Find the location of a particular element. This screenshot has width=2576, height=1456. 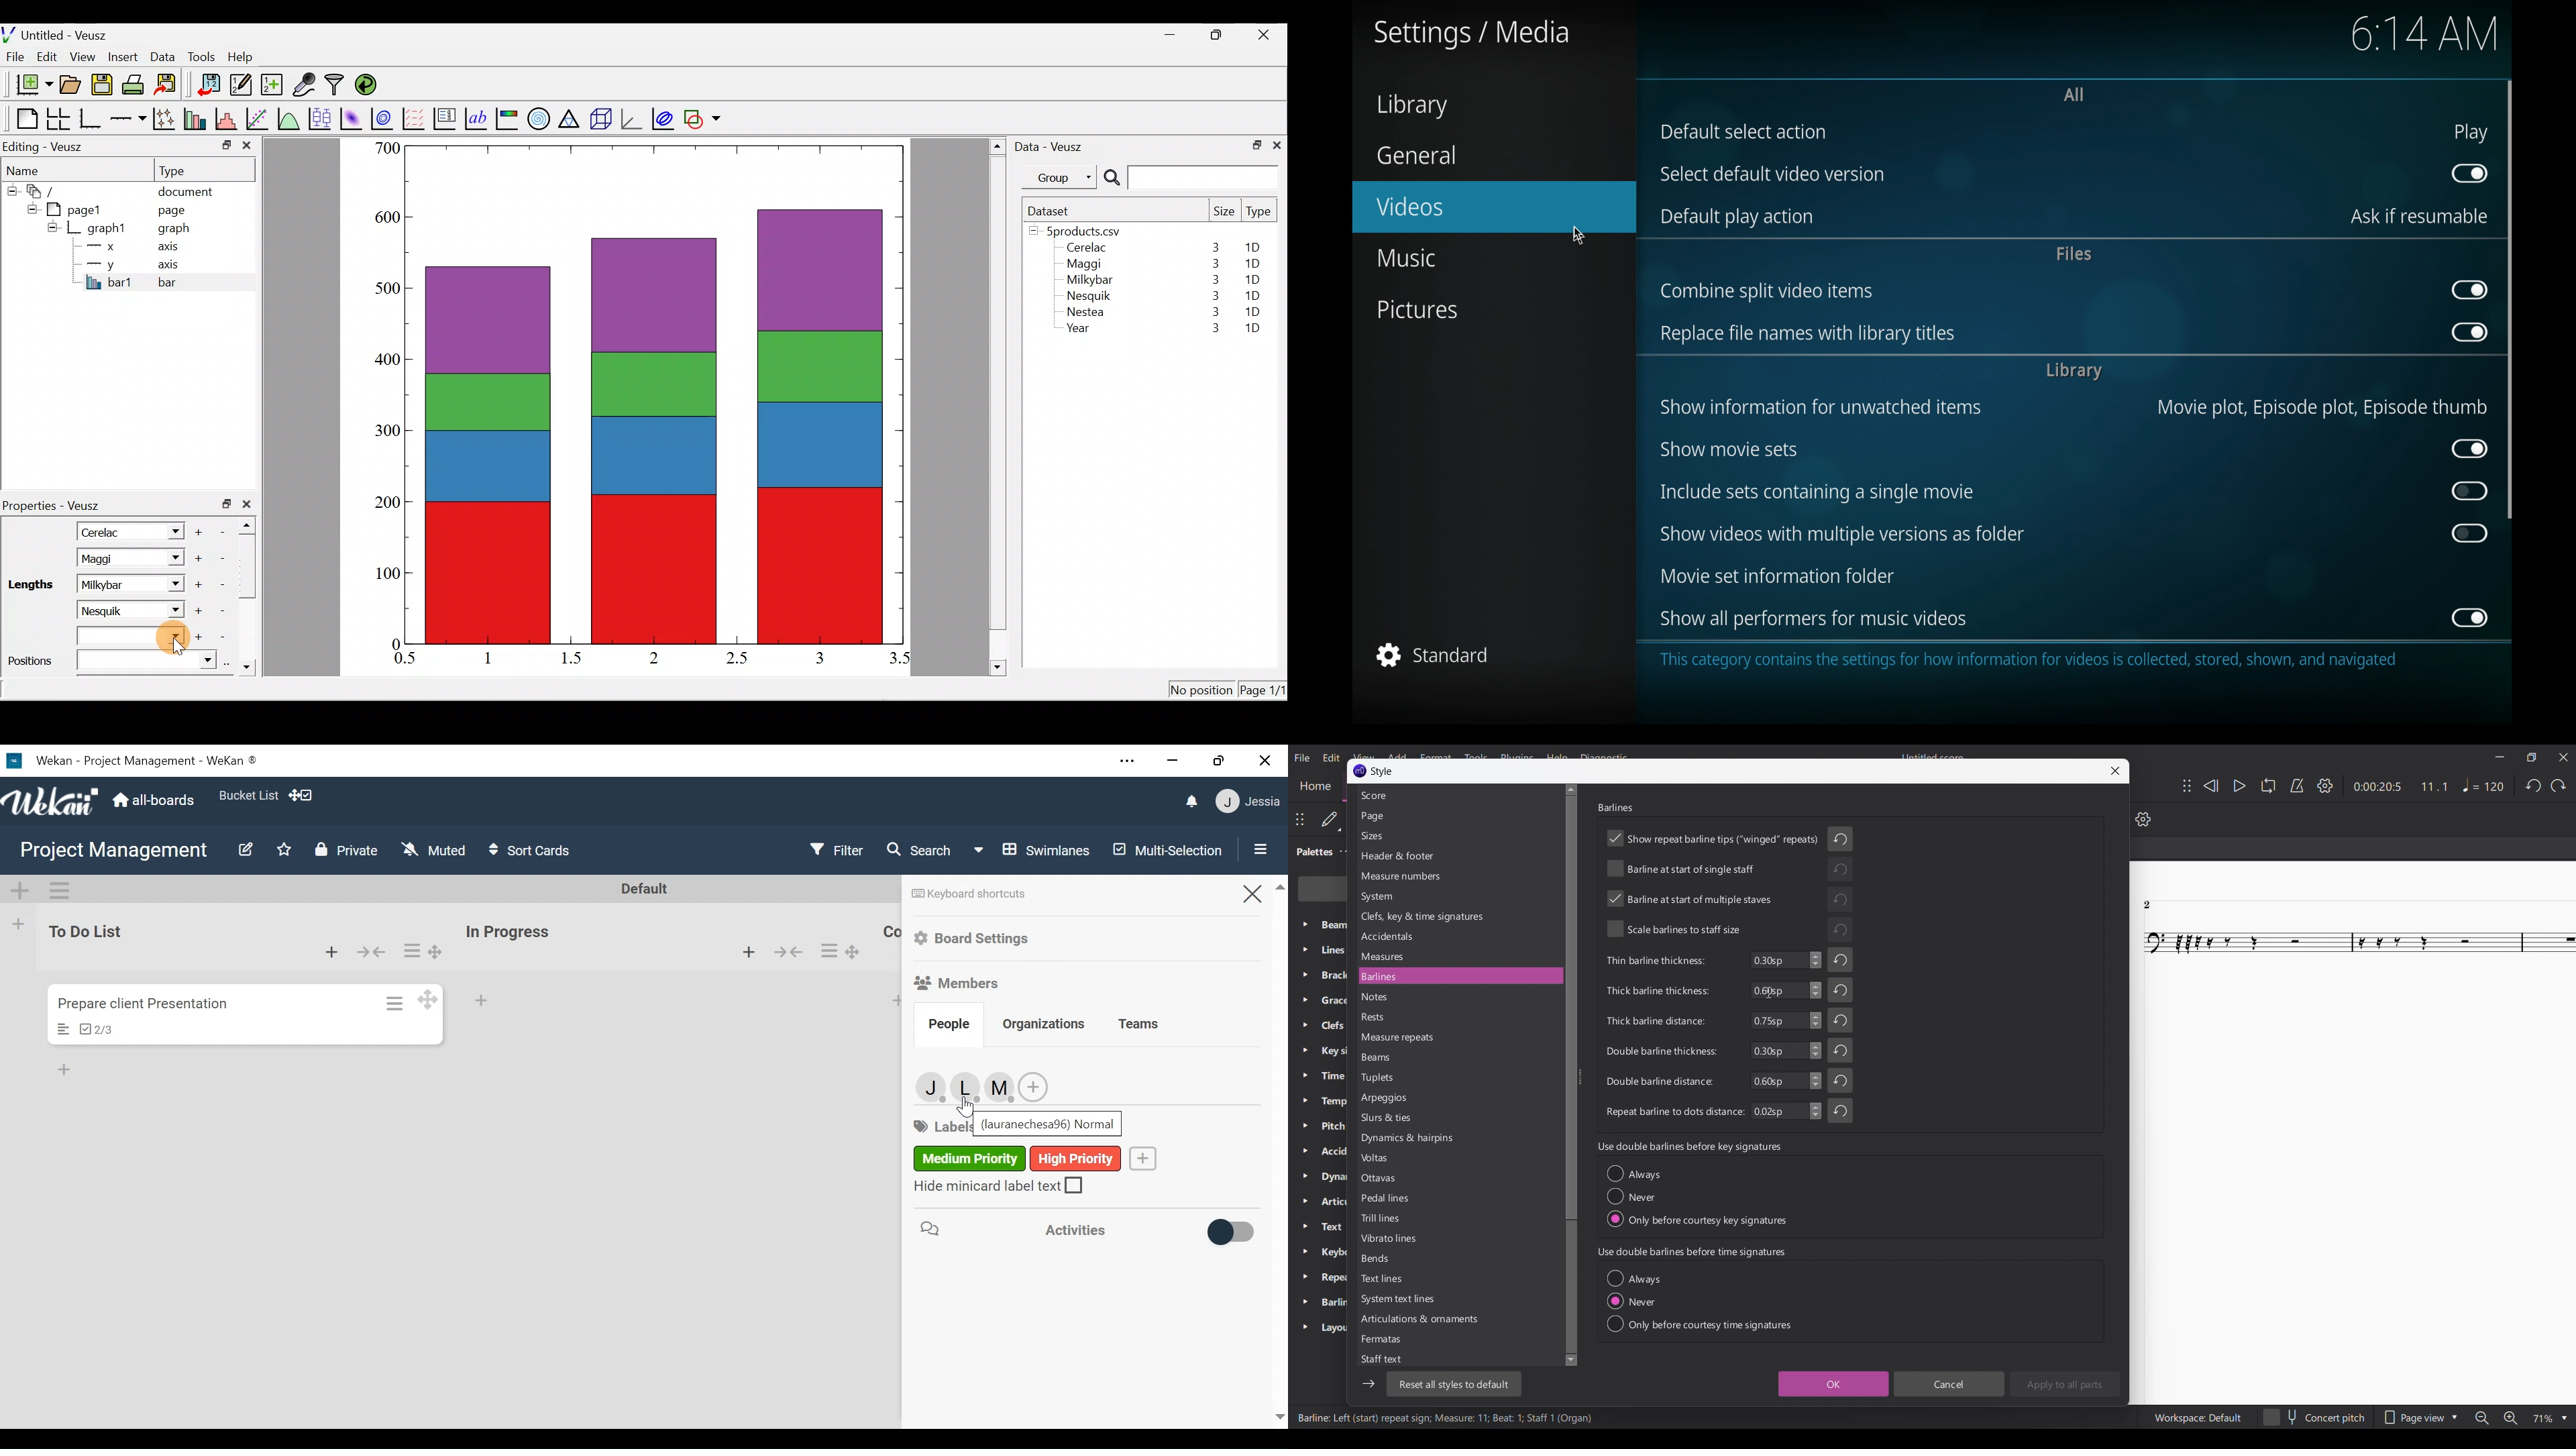

New document is located at coordinates (29, 85).